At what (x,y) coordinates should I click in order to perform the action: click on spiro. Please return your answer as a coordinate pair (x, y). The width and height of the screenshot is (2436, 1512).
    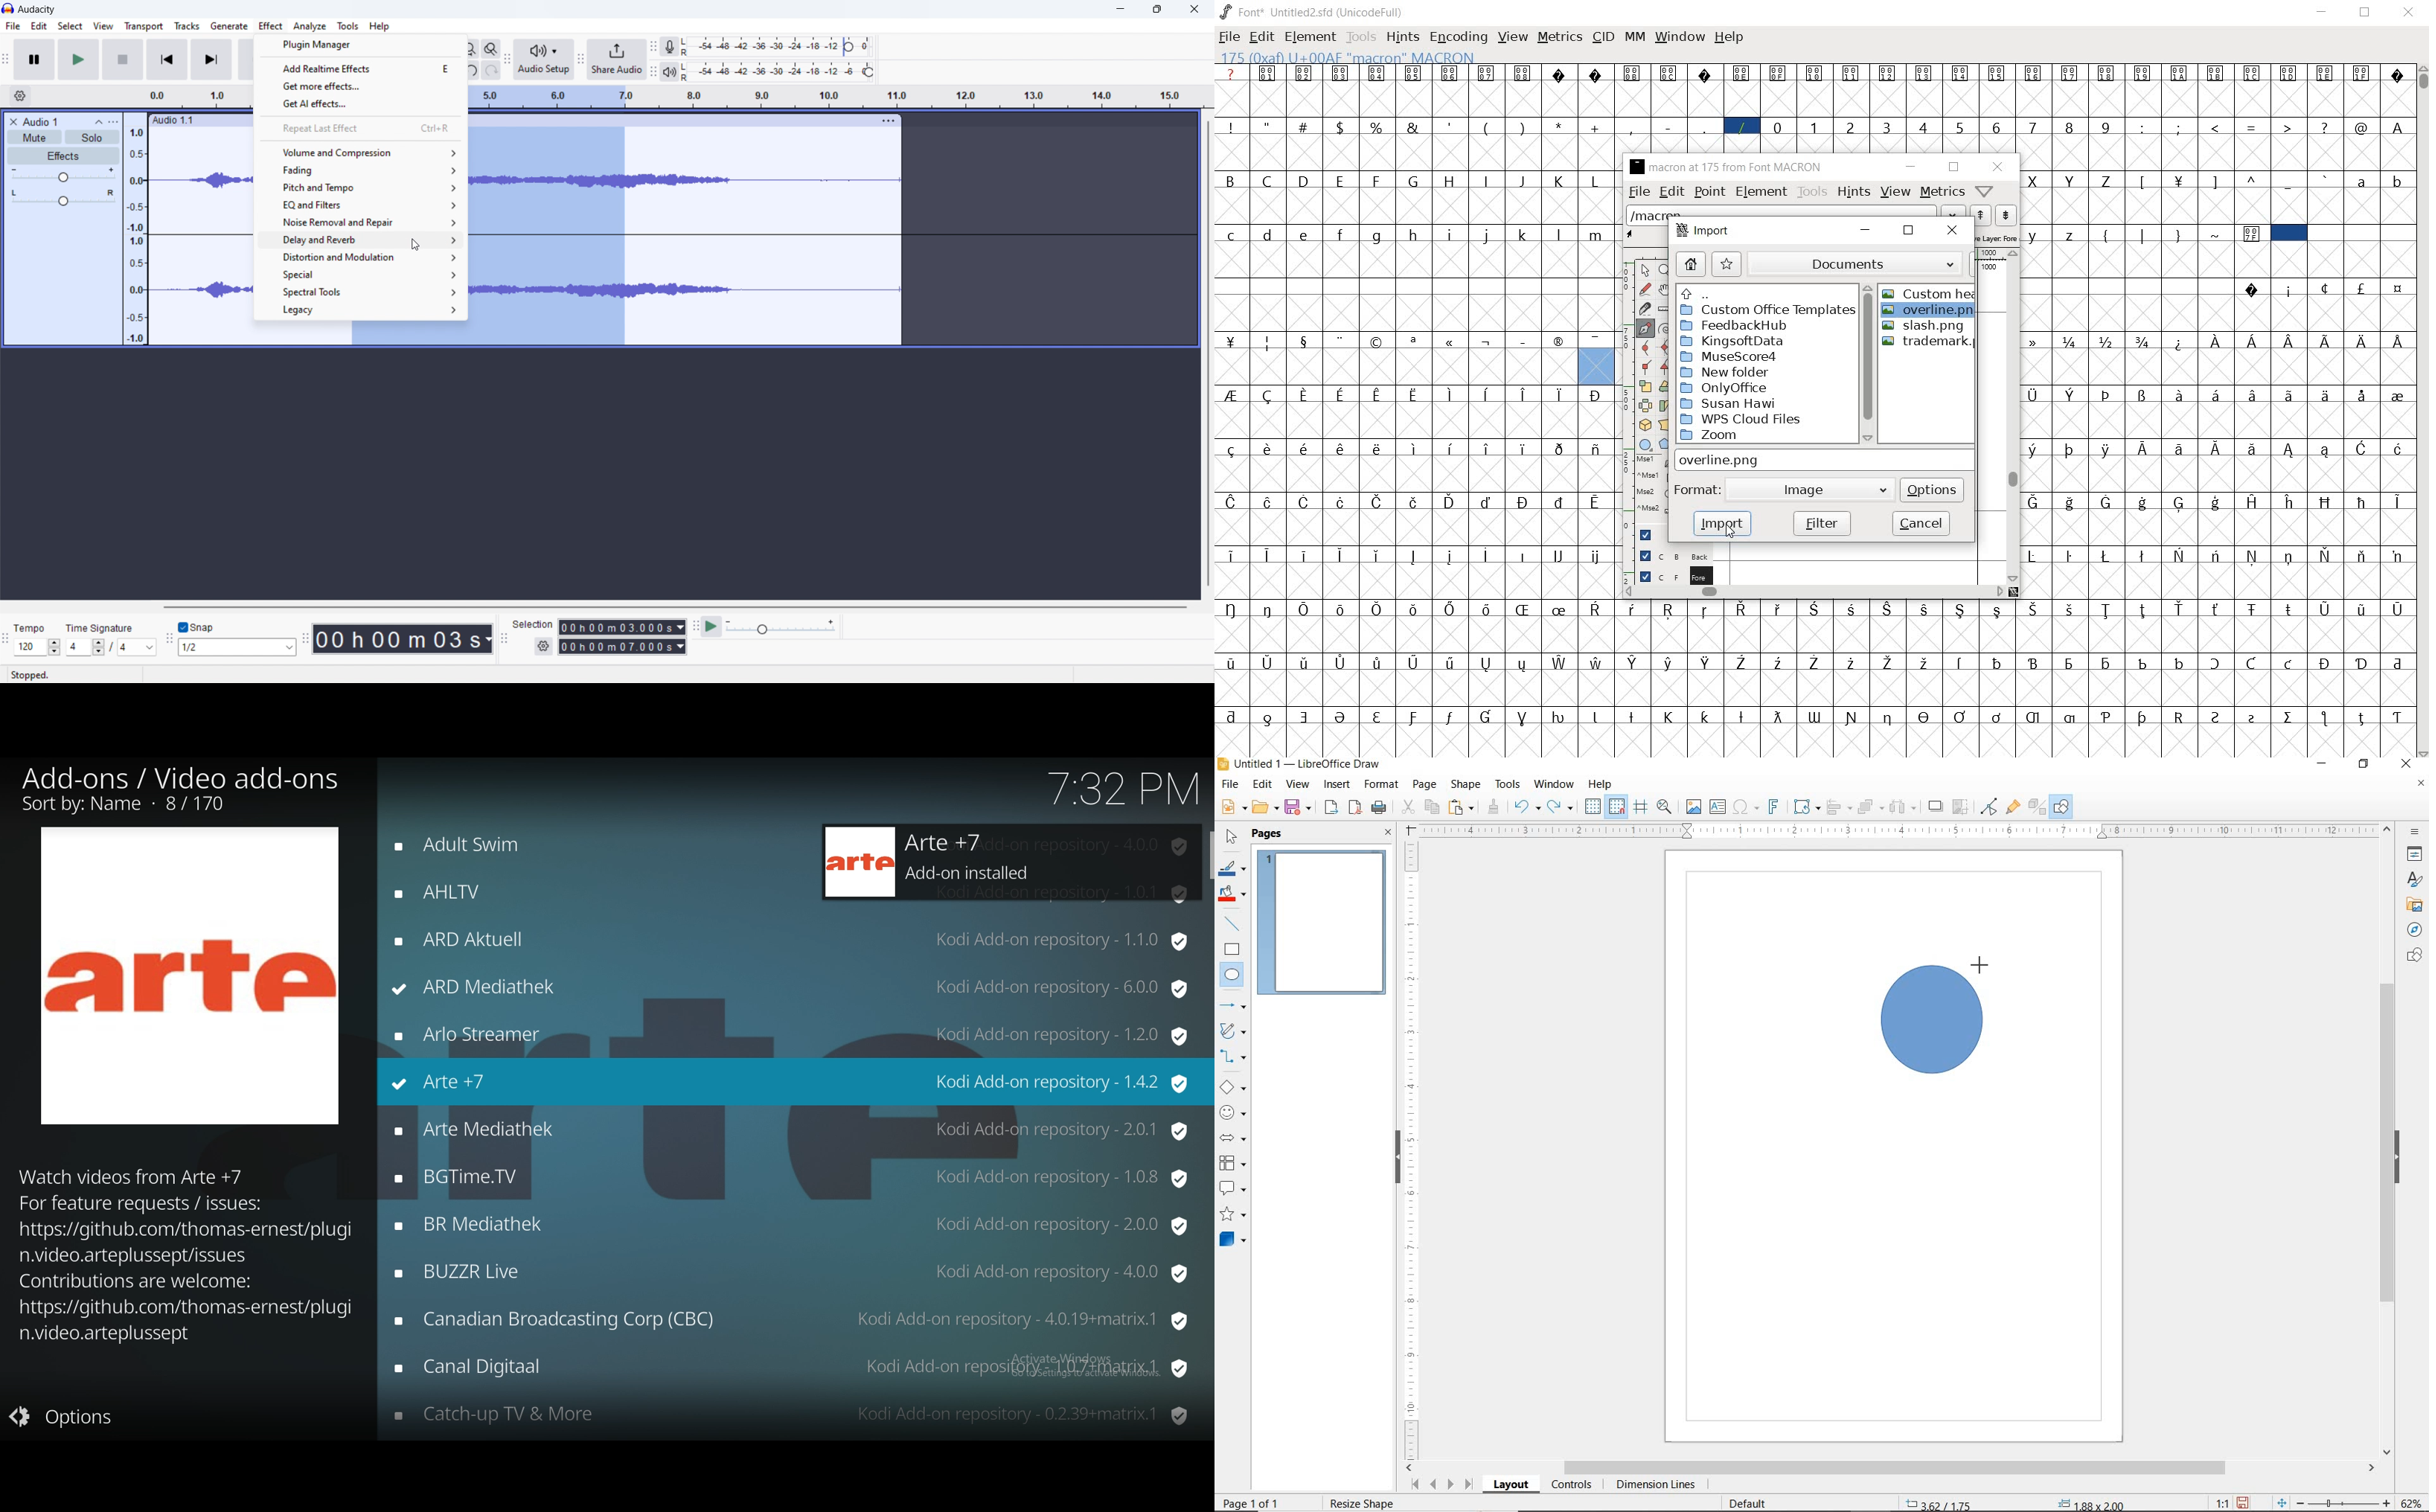
    Looking at the image, I should click on (1663, 327).